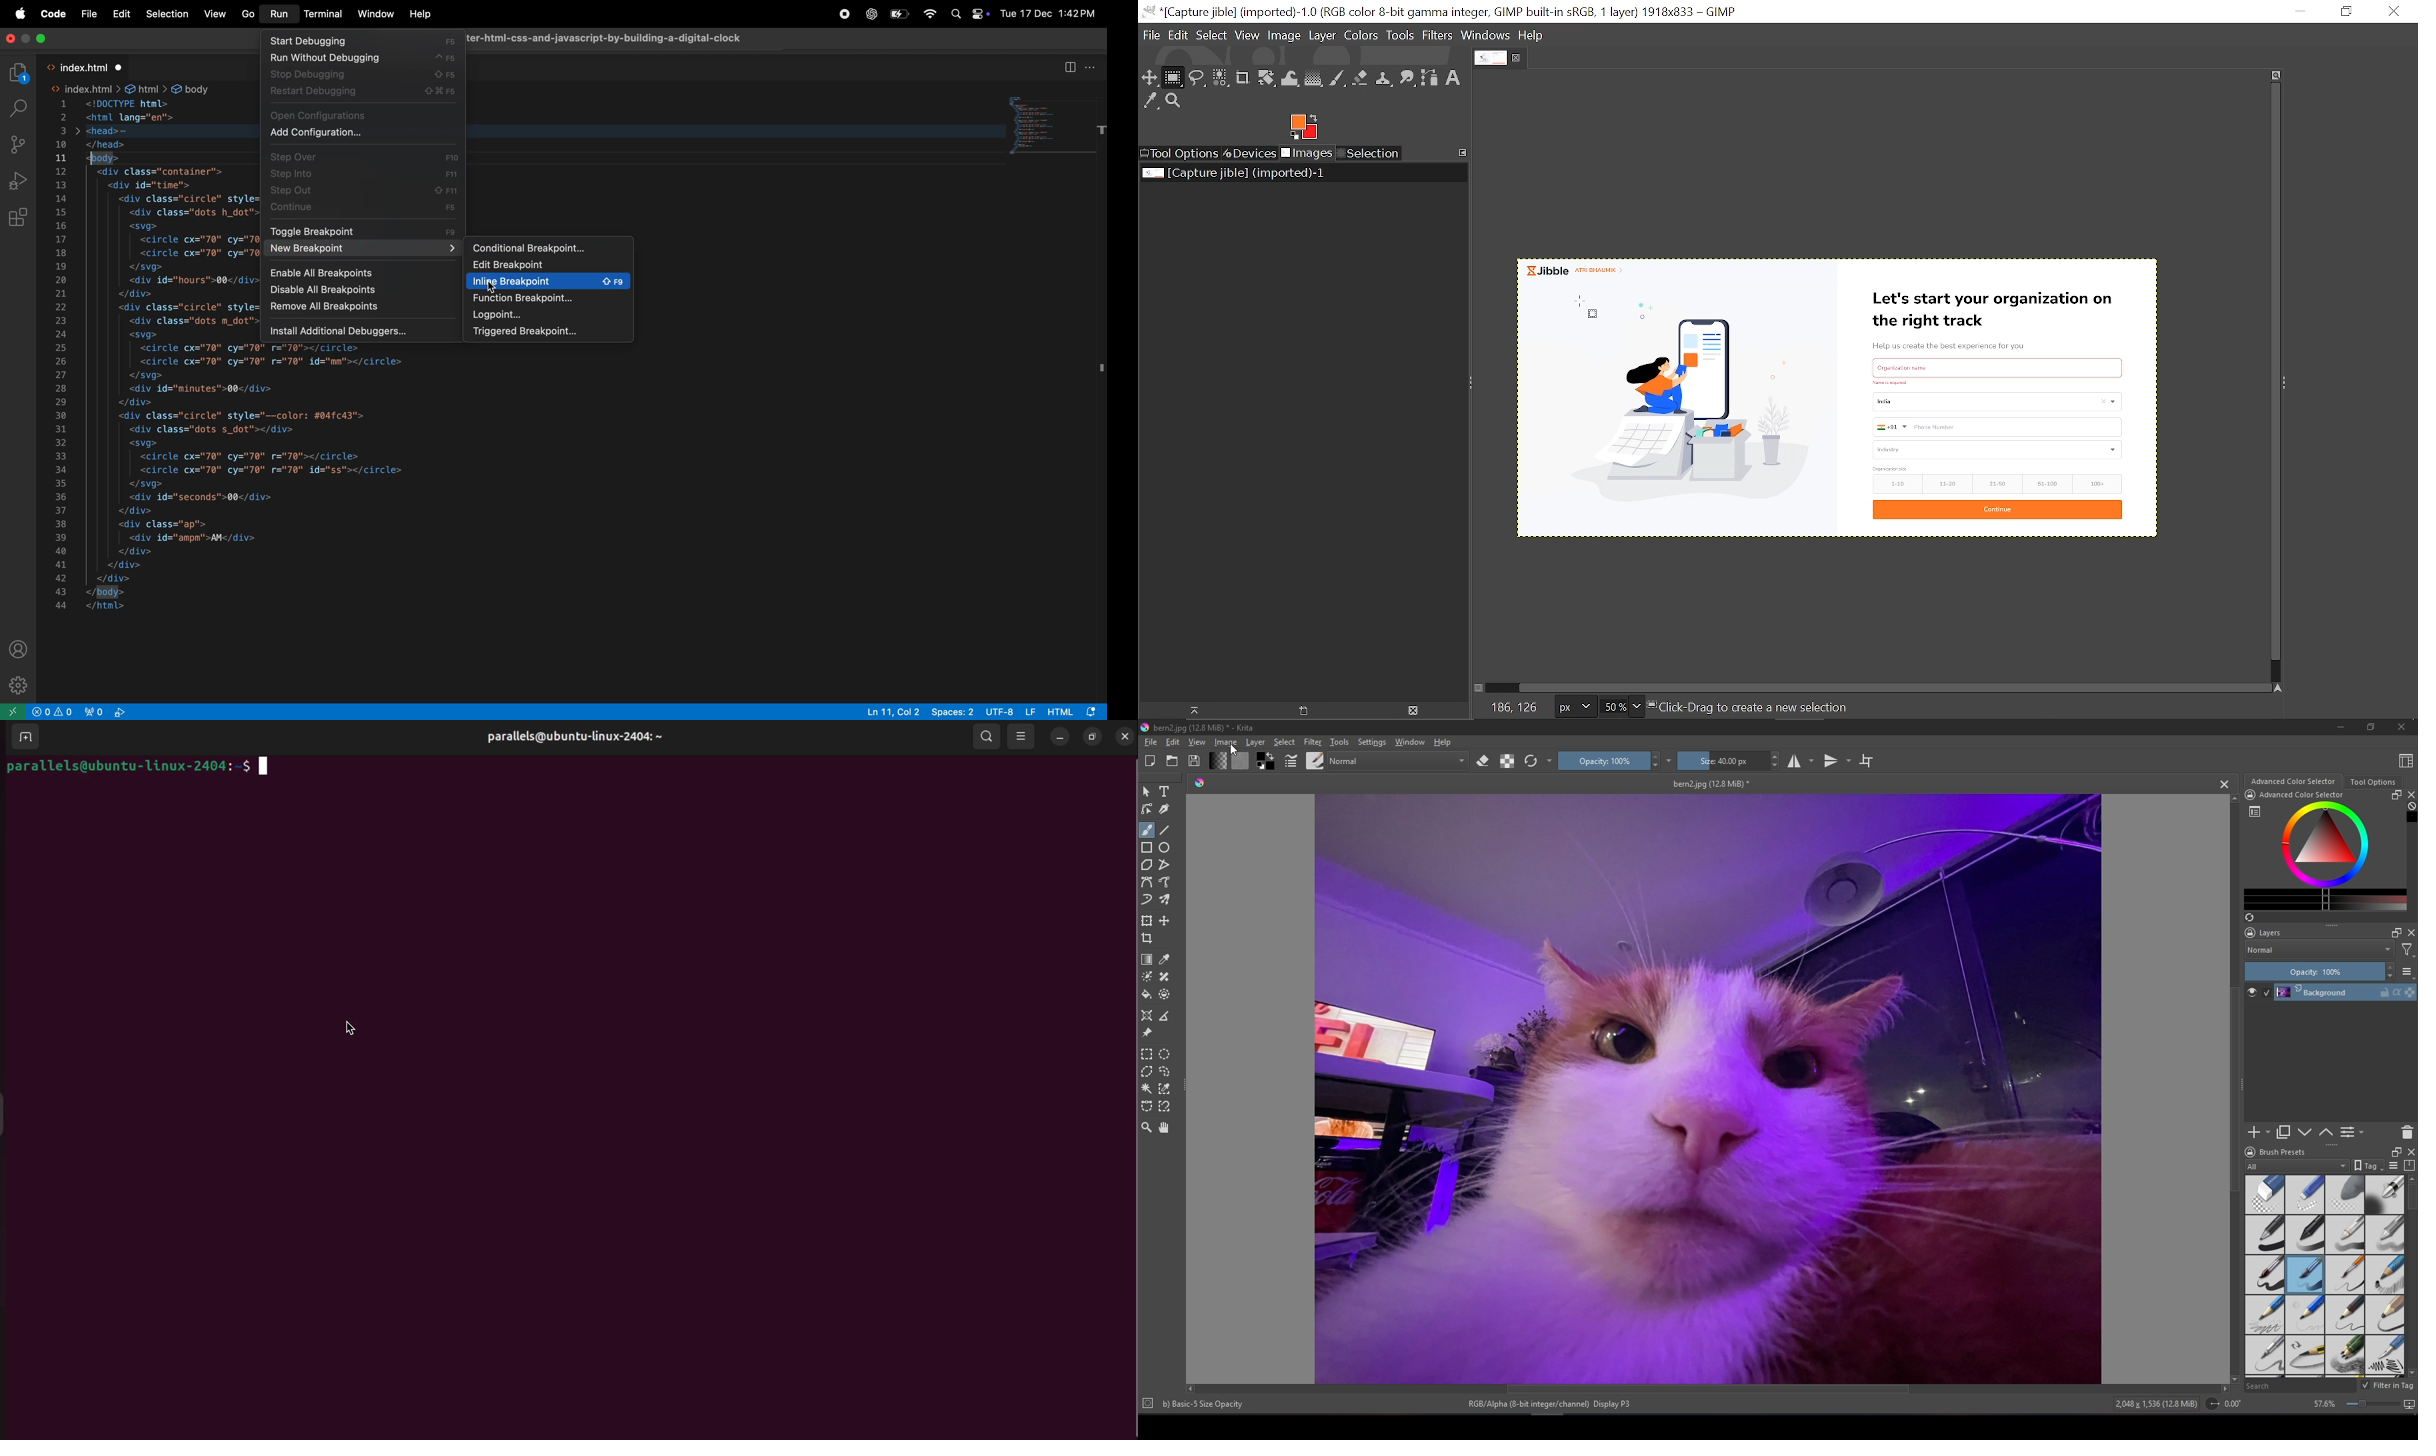 This screenshot has width=2436, height=1456. I want to click on Restore down, so click(2371, 728).